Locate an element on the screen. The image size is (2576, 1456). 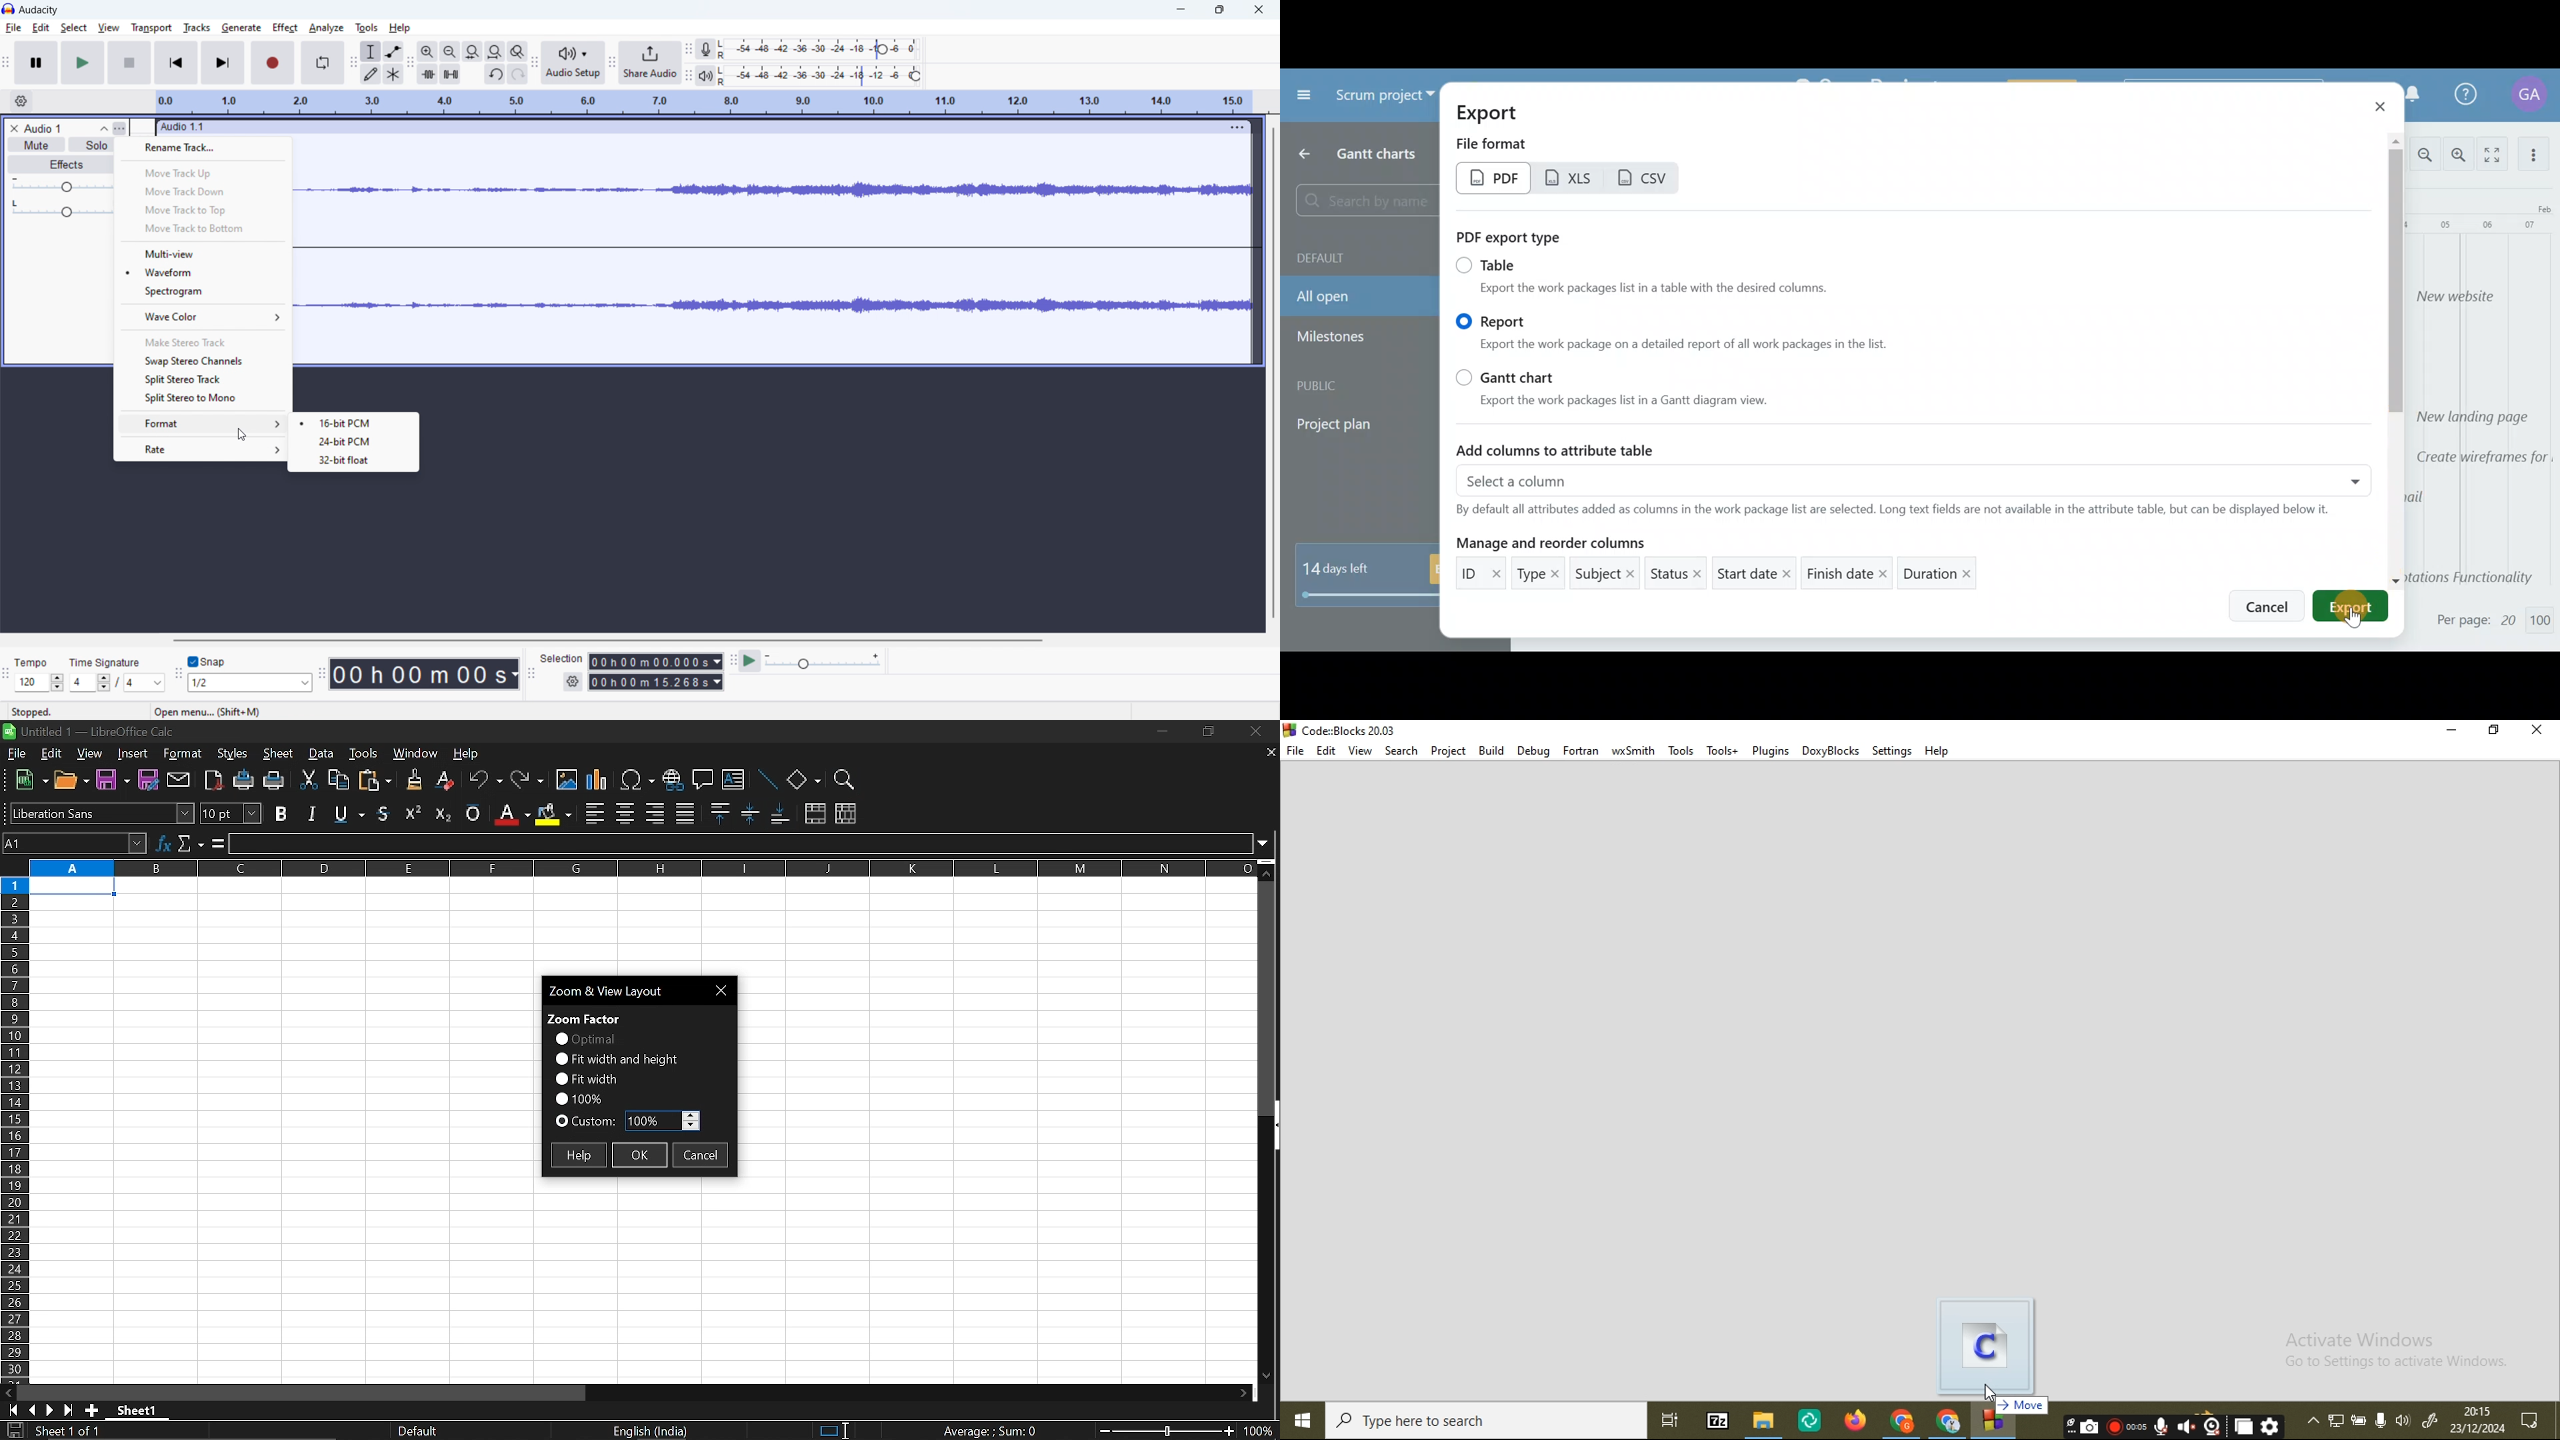
rows is located at coordinates (13, 1128).